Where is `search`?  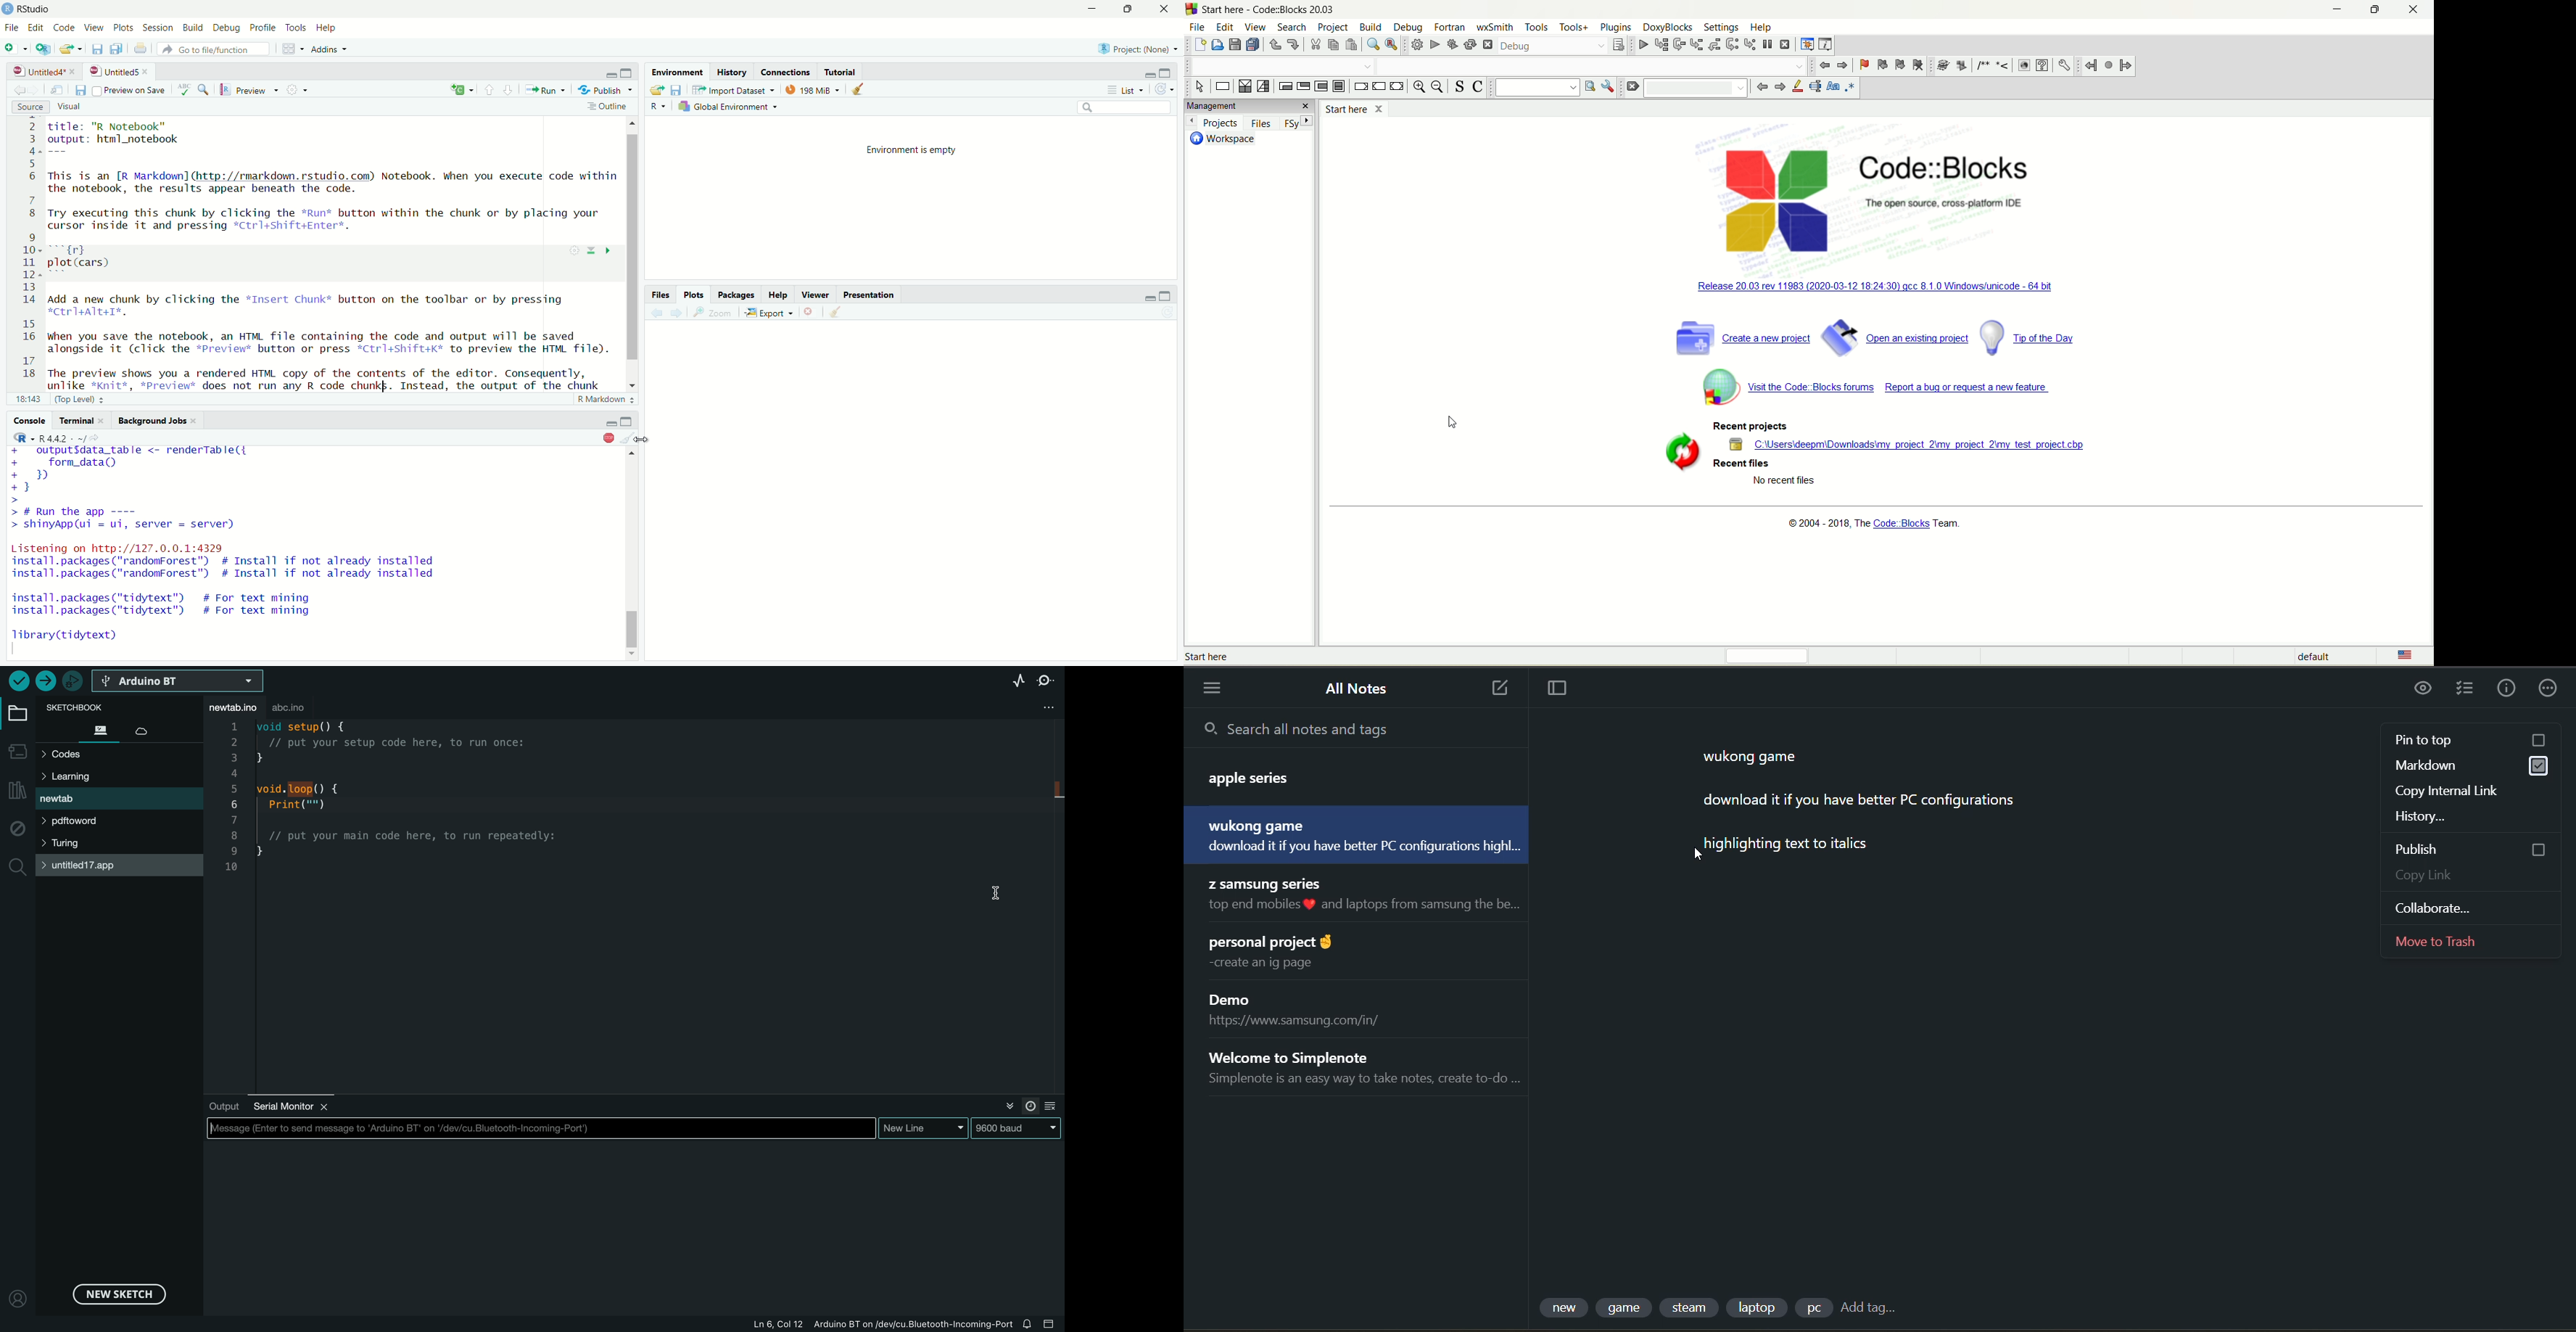
search is located at coordinates (1126, 109).